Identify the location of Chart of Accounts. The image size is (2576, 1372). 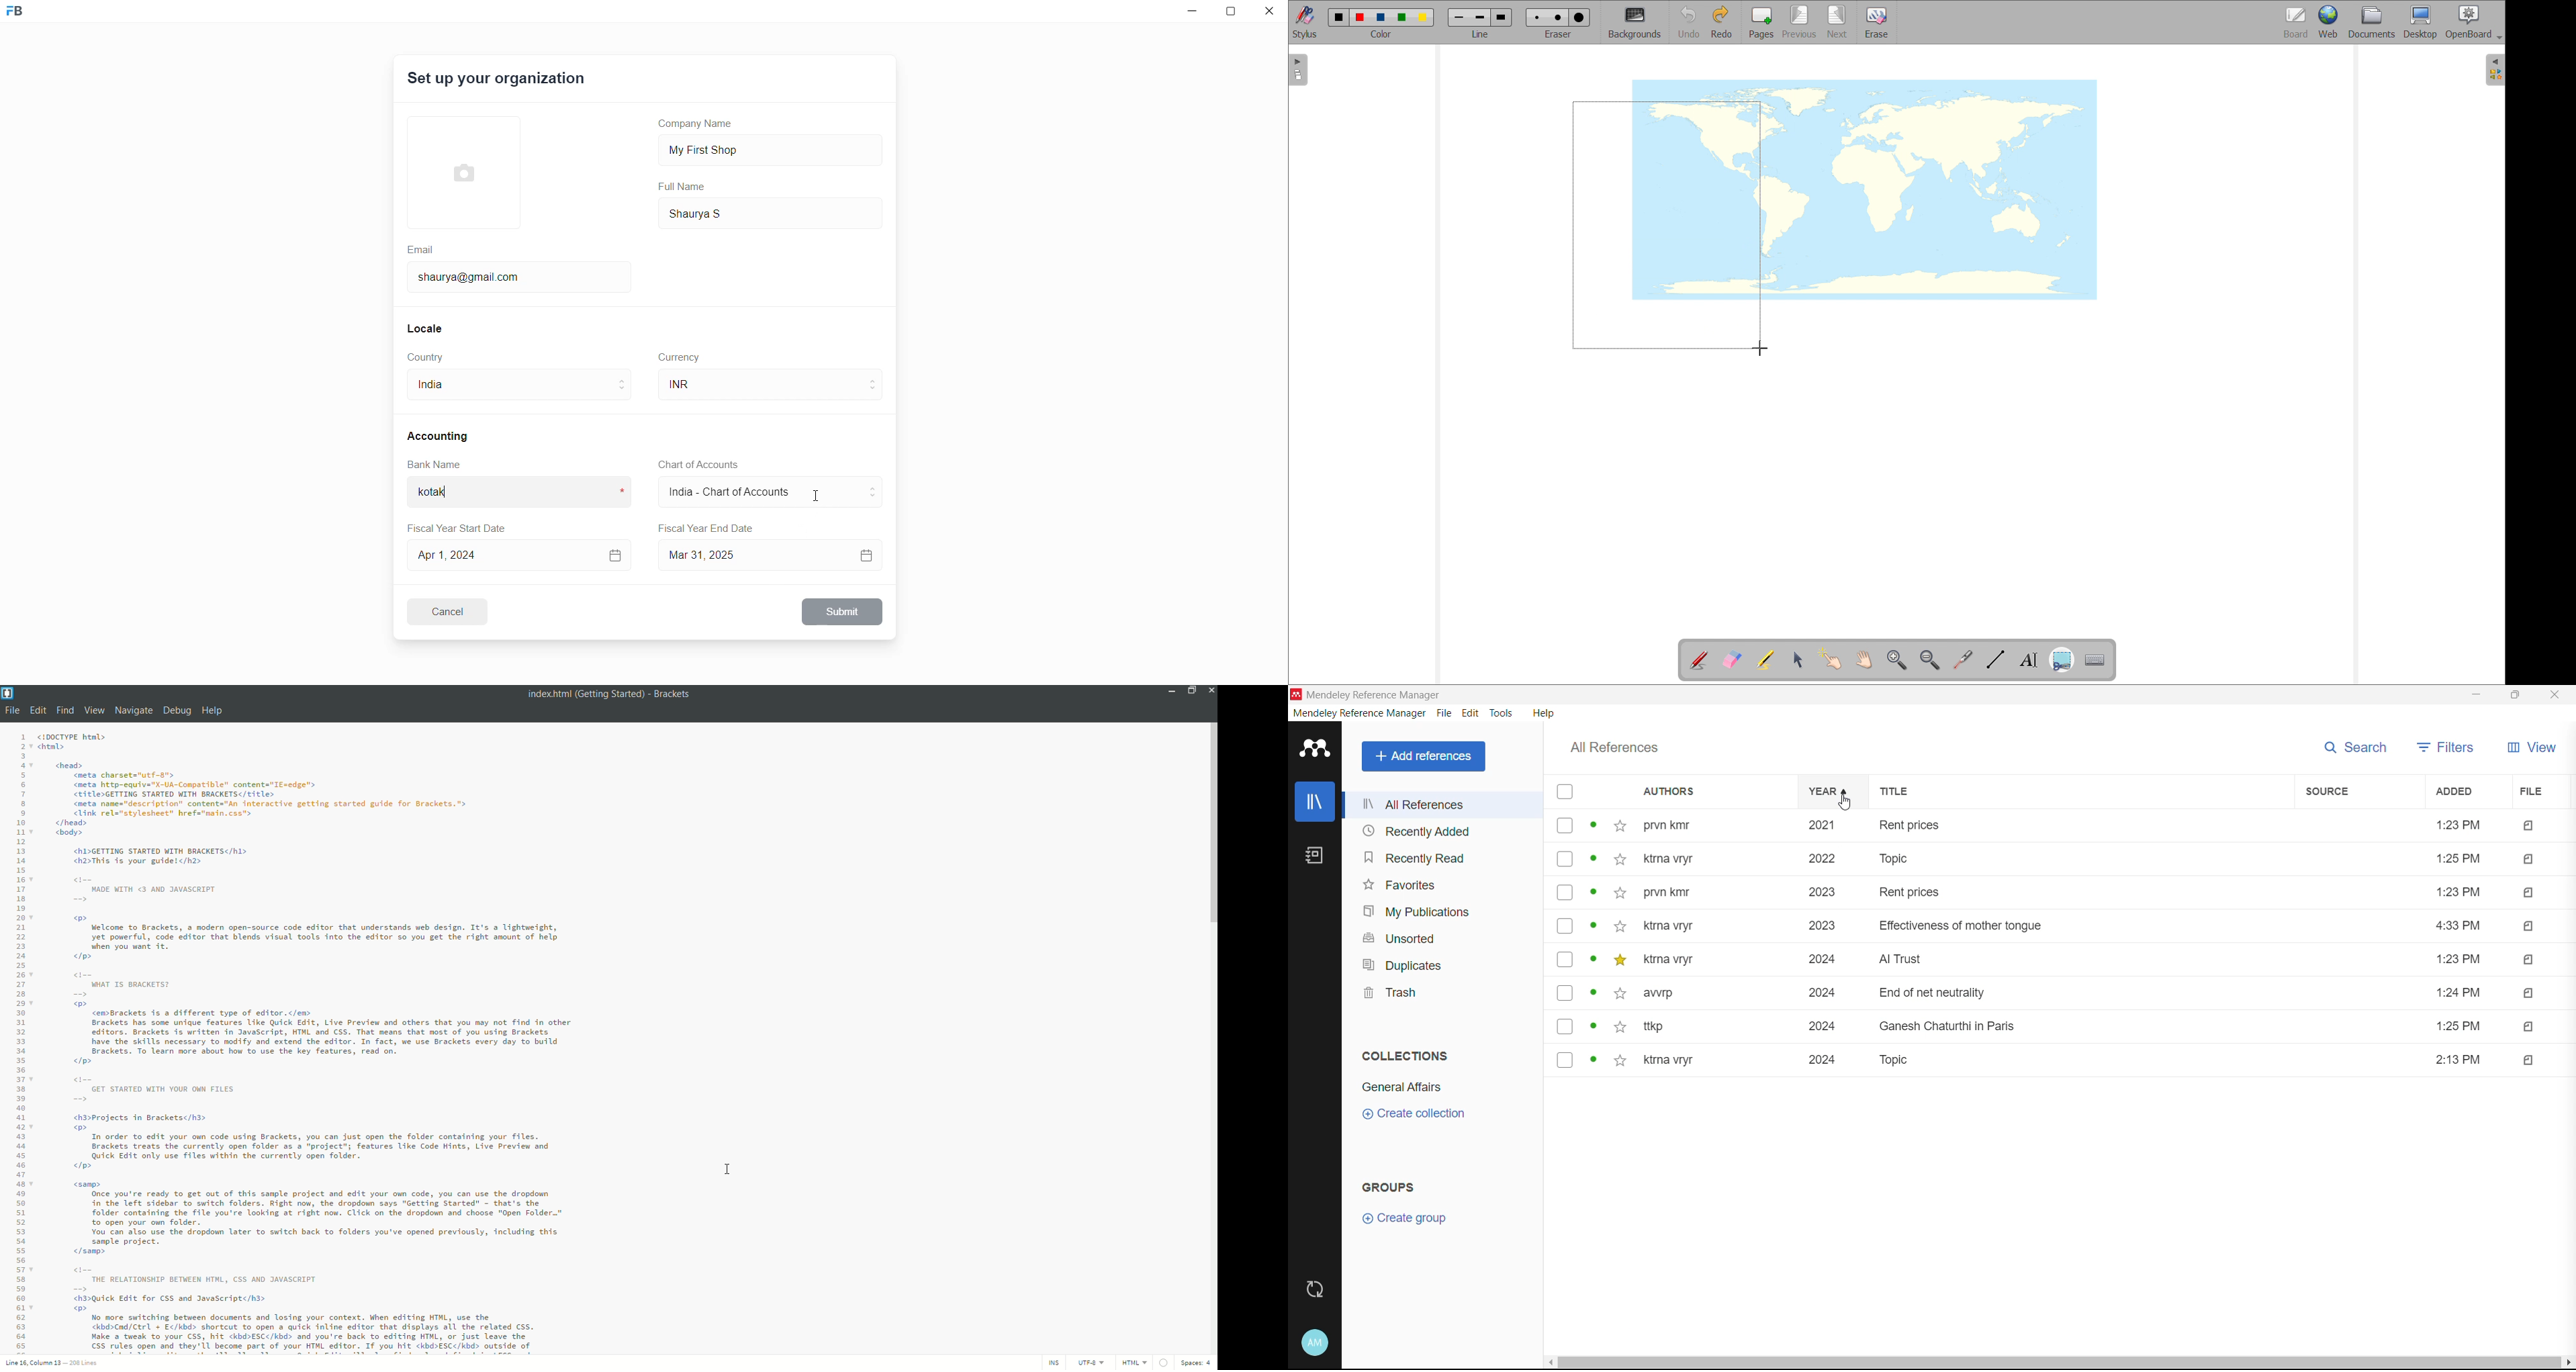
(694, 465).